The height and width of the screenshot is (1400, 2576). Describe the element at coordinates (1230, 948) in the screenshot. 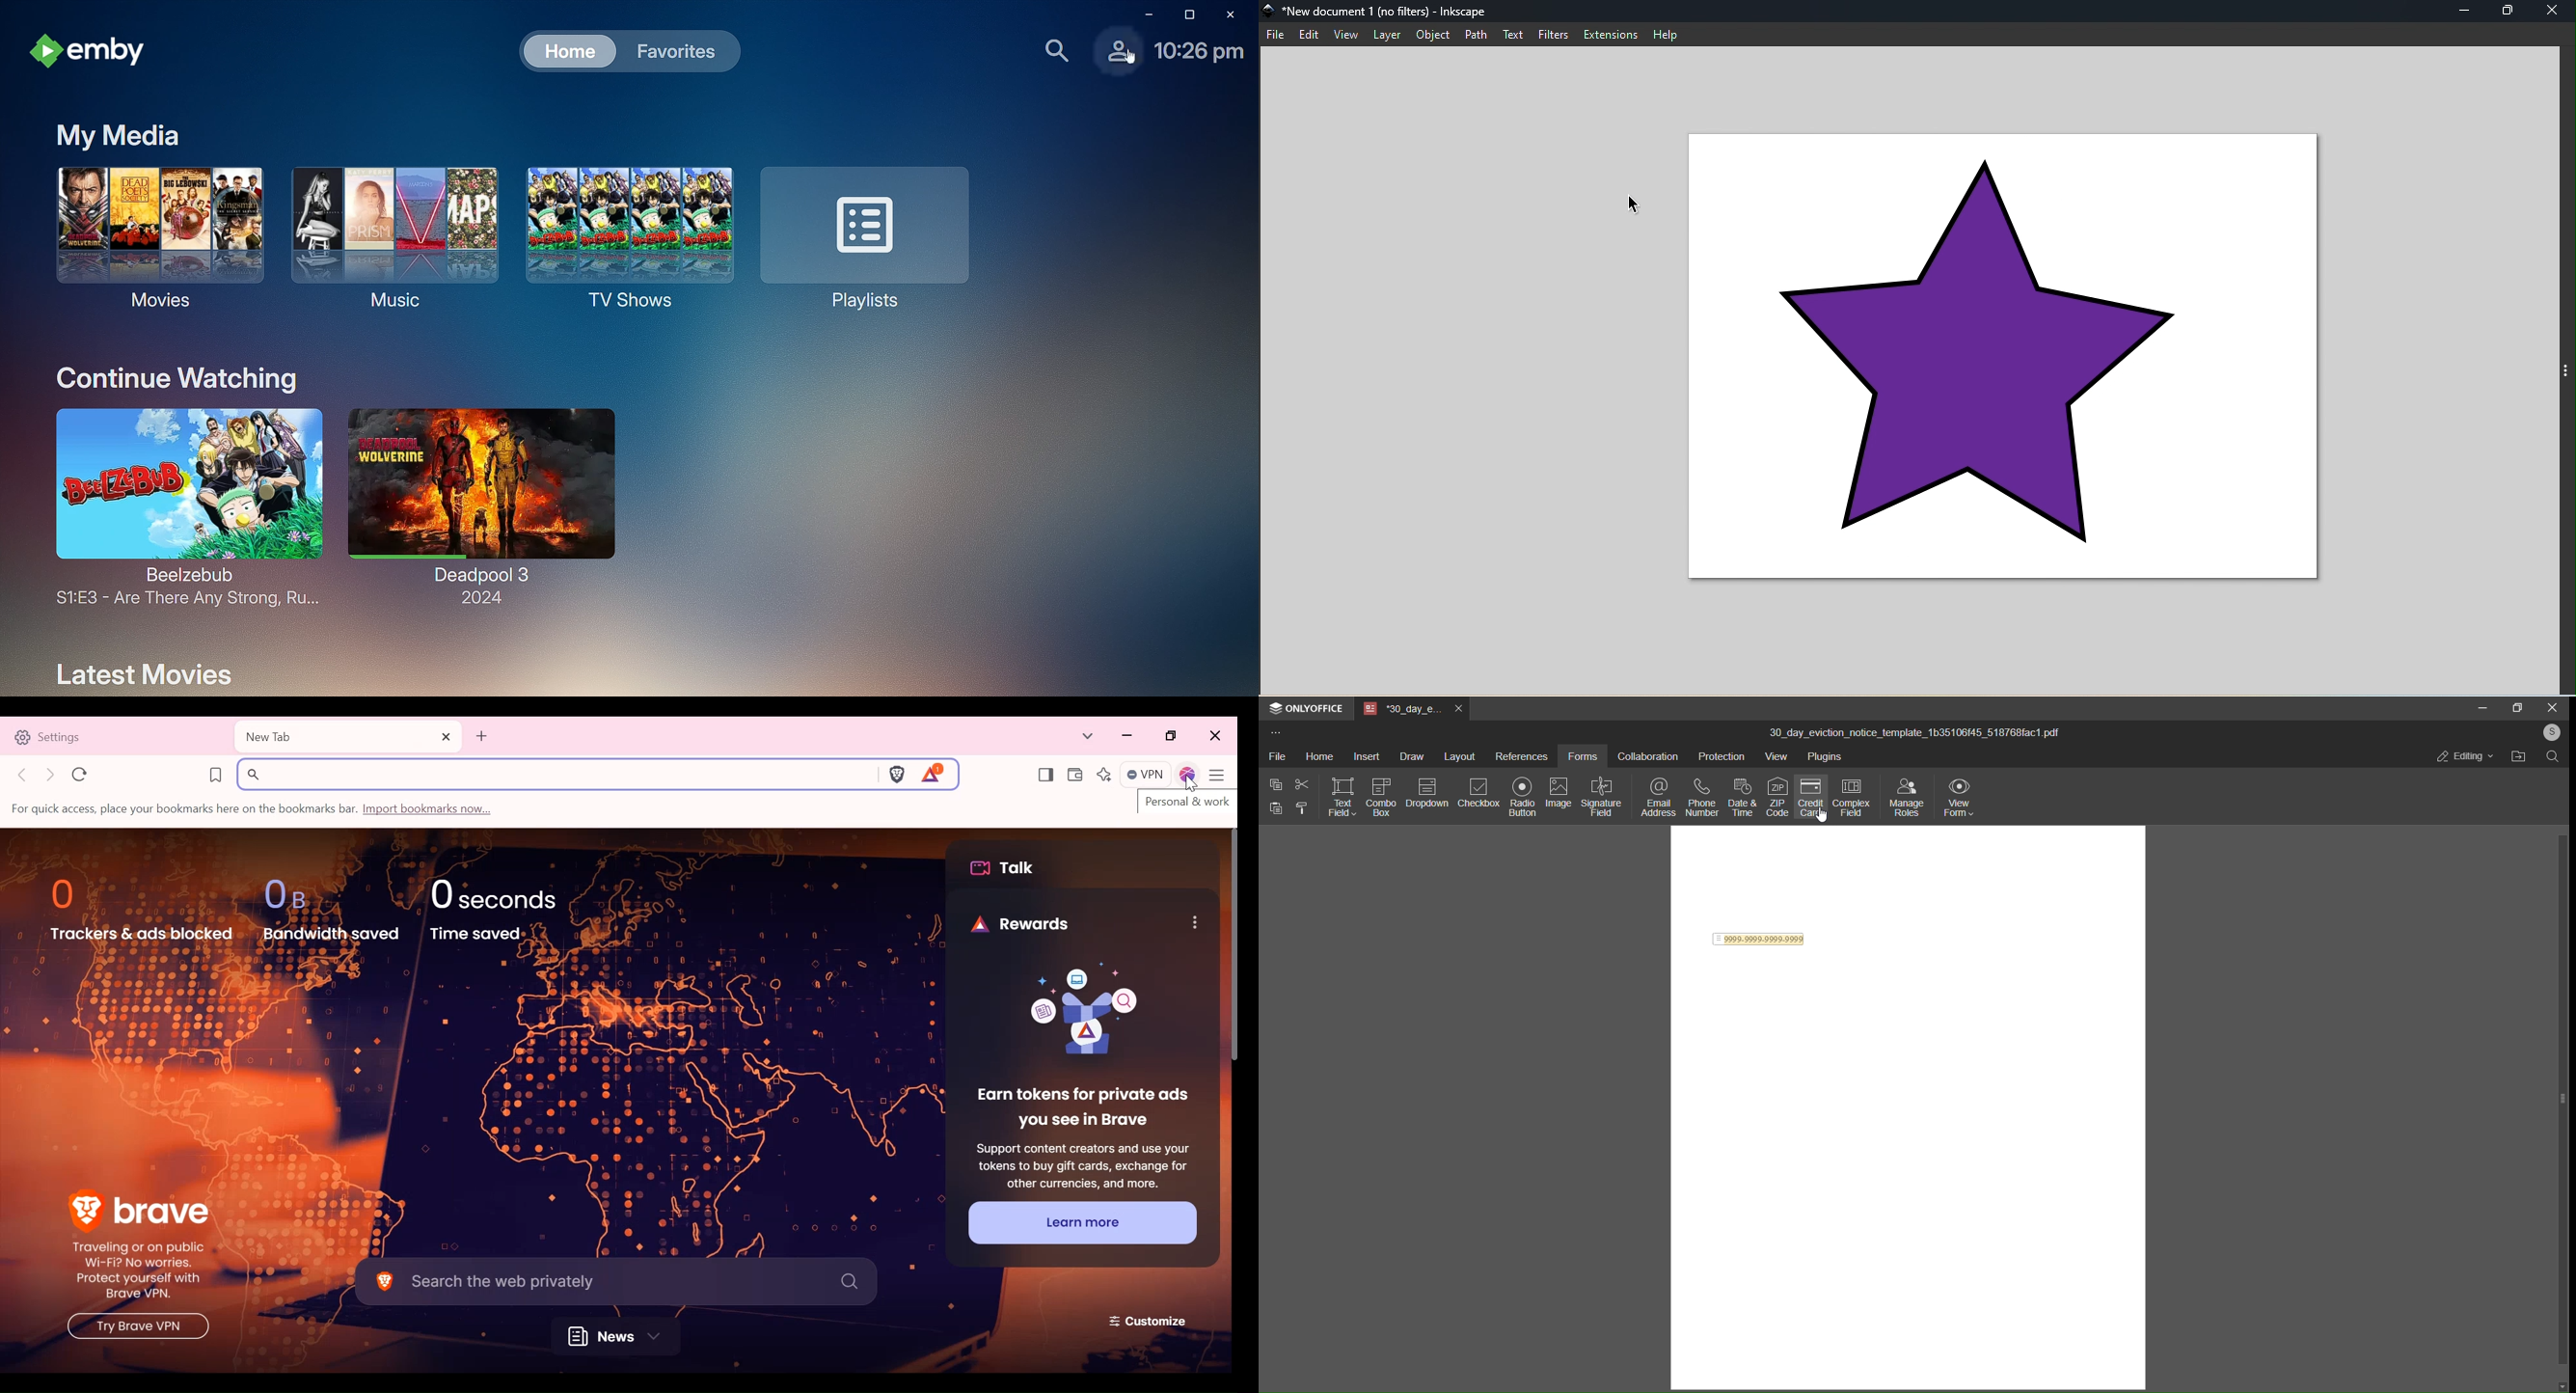

I see `scrollbar` at that location.